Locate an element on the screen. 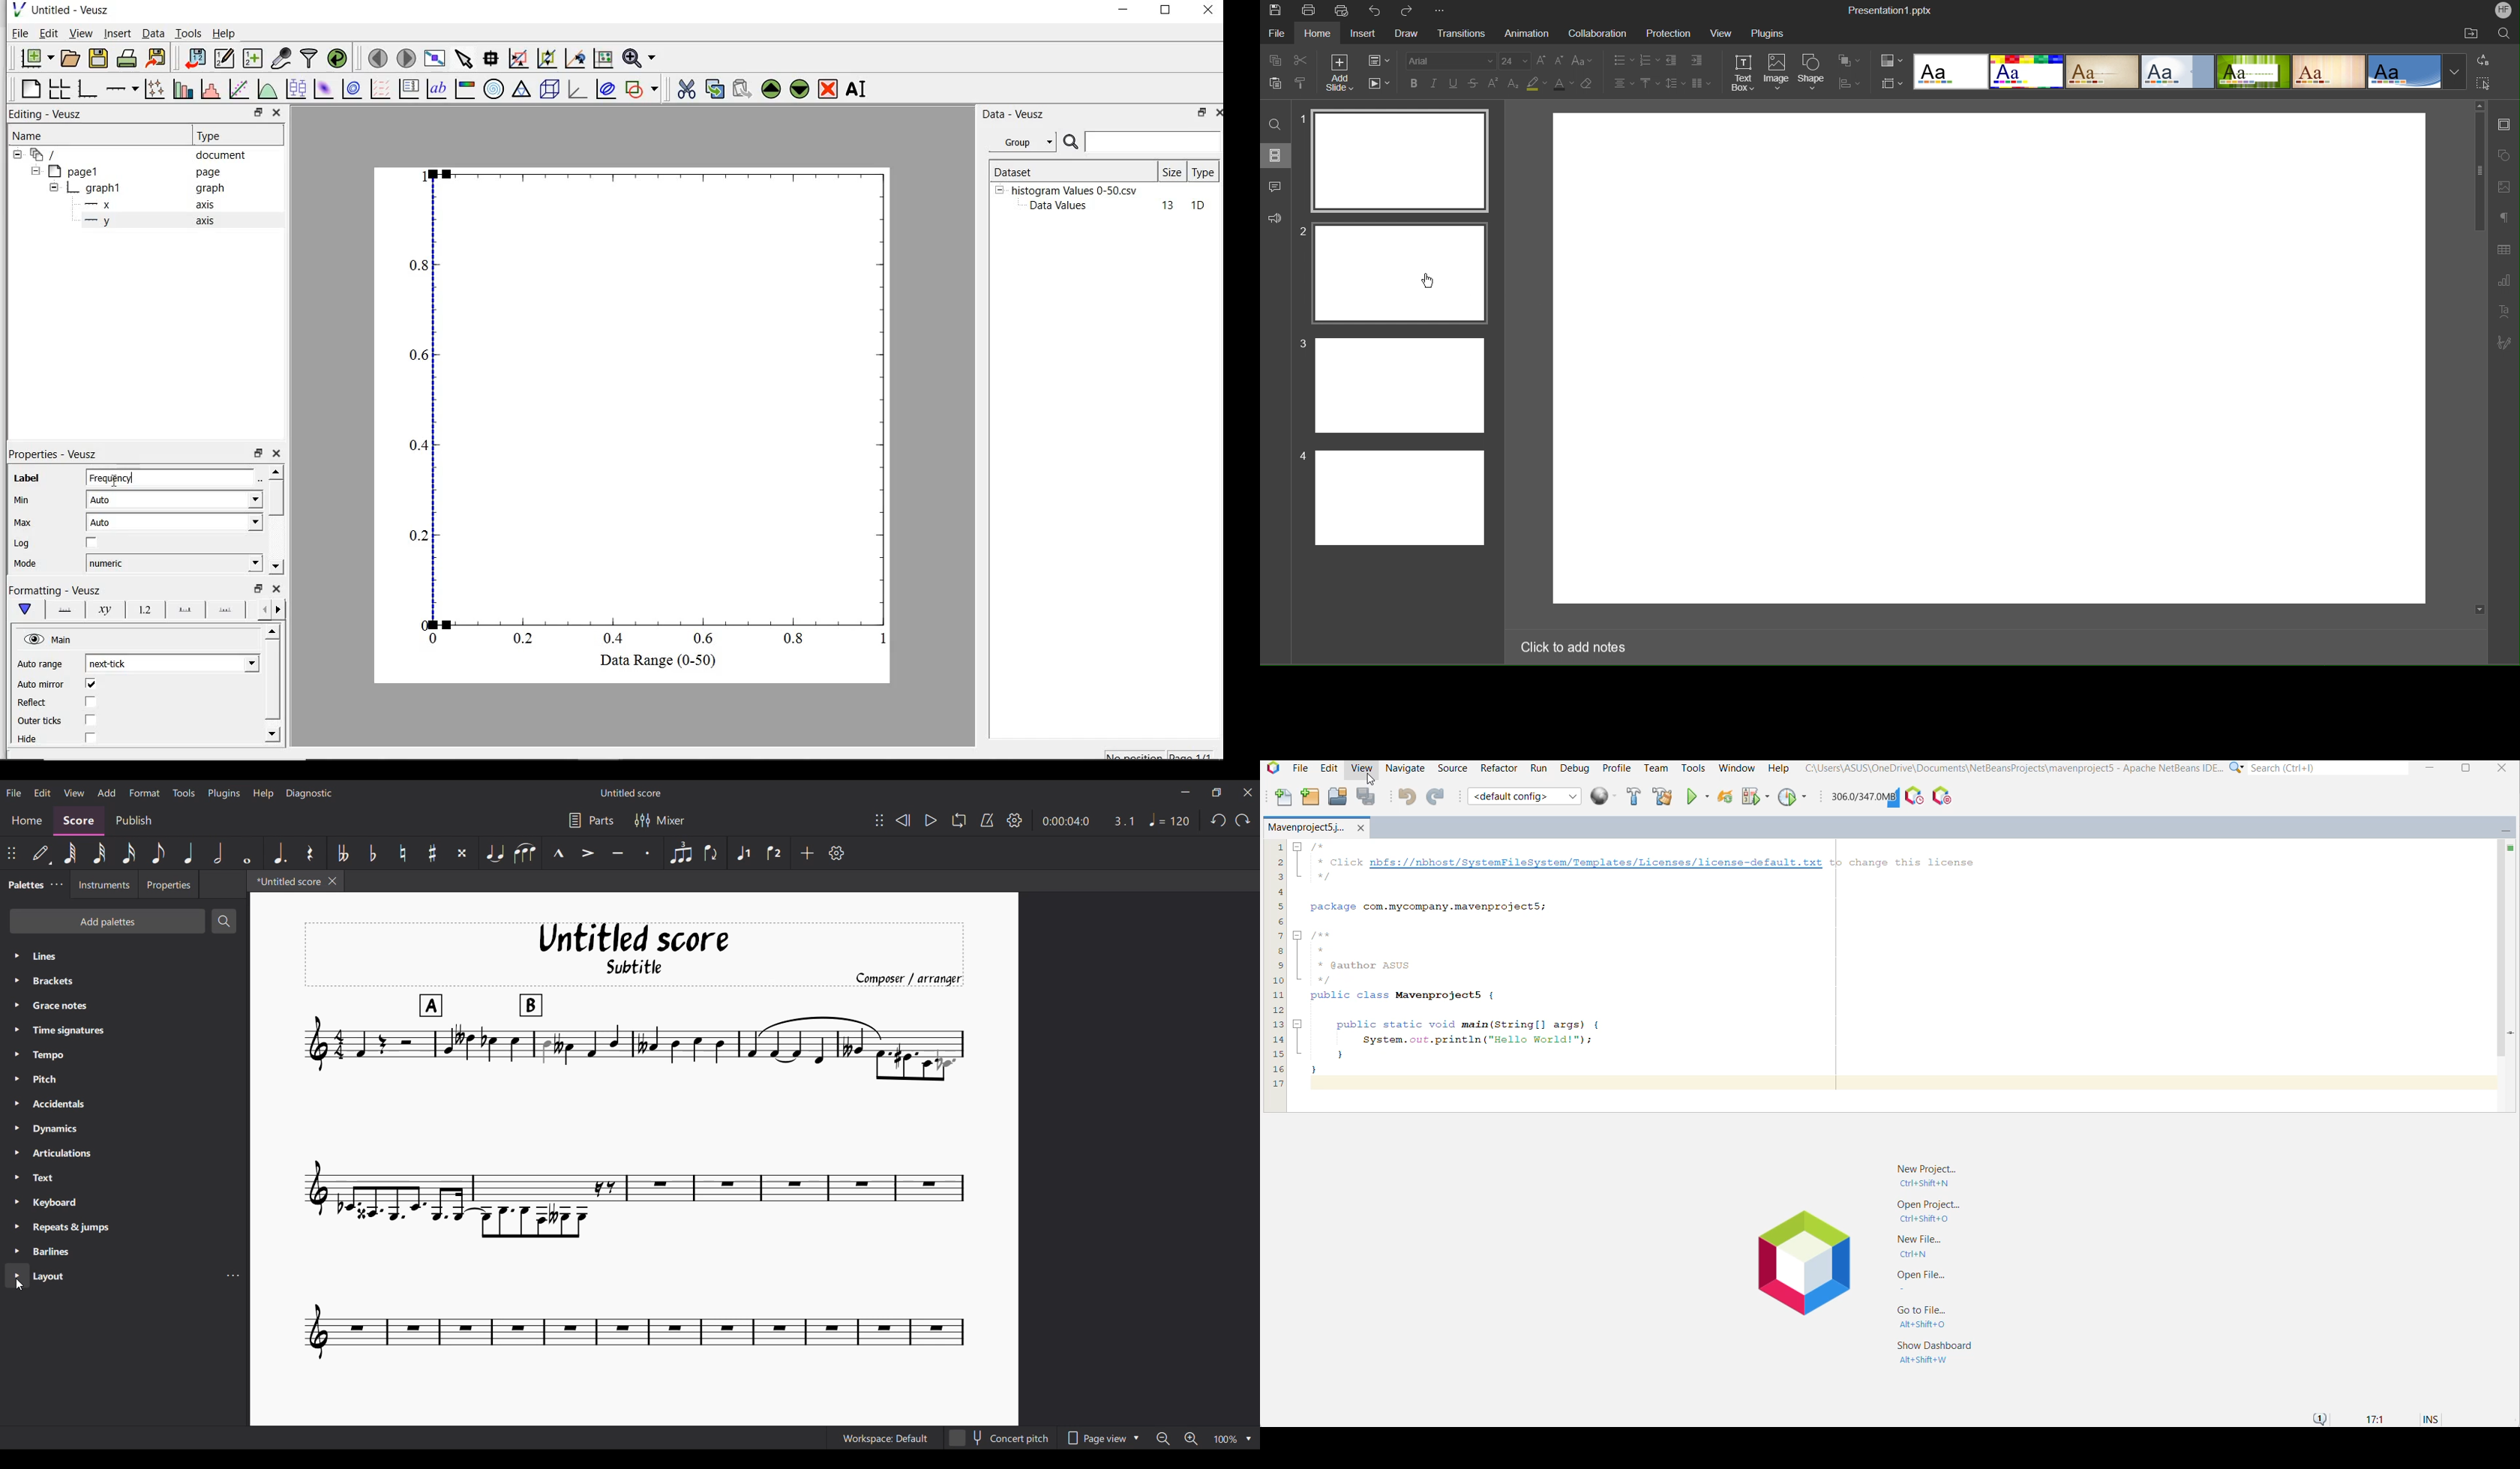 This screenshot has width=2520, height=1484. Slide 4 is located at coordinates (1400, 498).